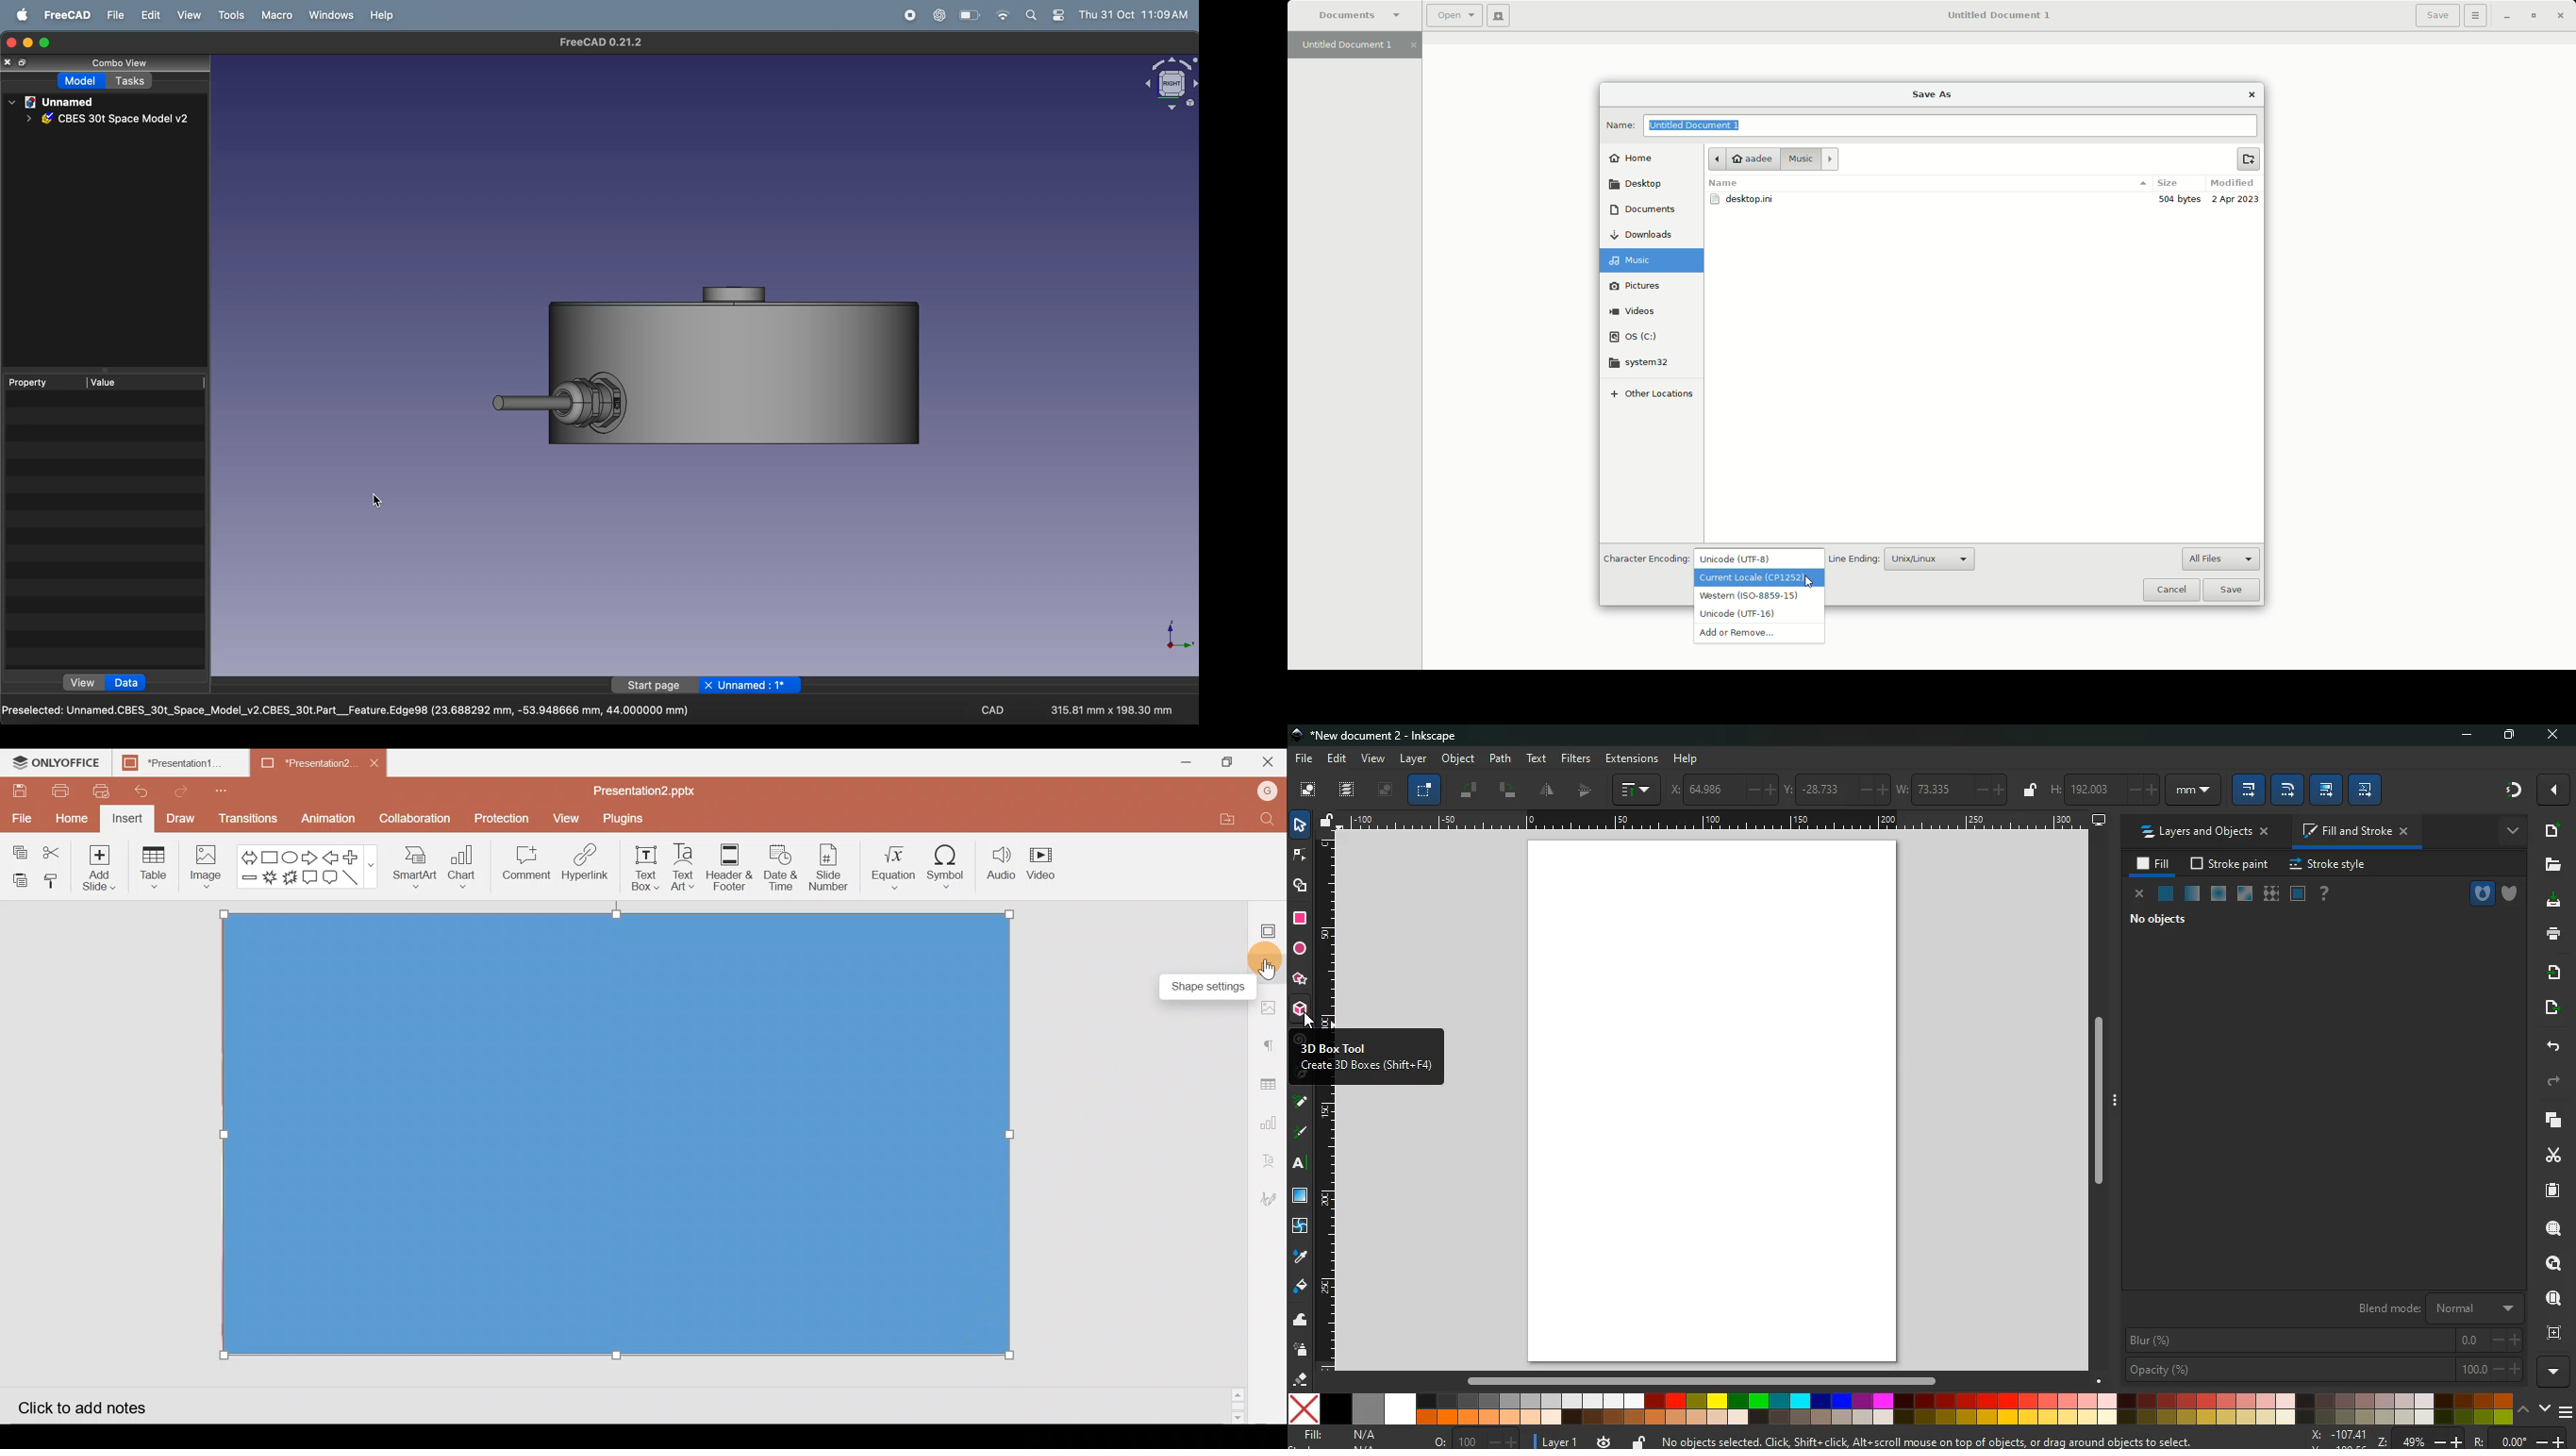 The width and height of the screenshot is (2576, 1456). Describe the element at coordinates (132, 81) in the screenshot. I see `tasks` at that location.